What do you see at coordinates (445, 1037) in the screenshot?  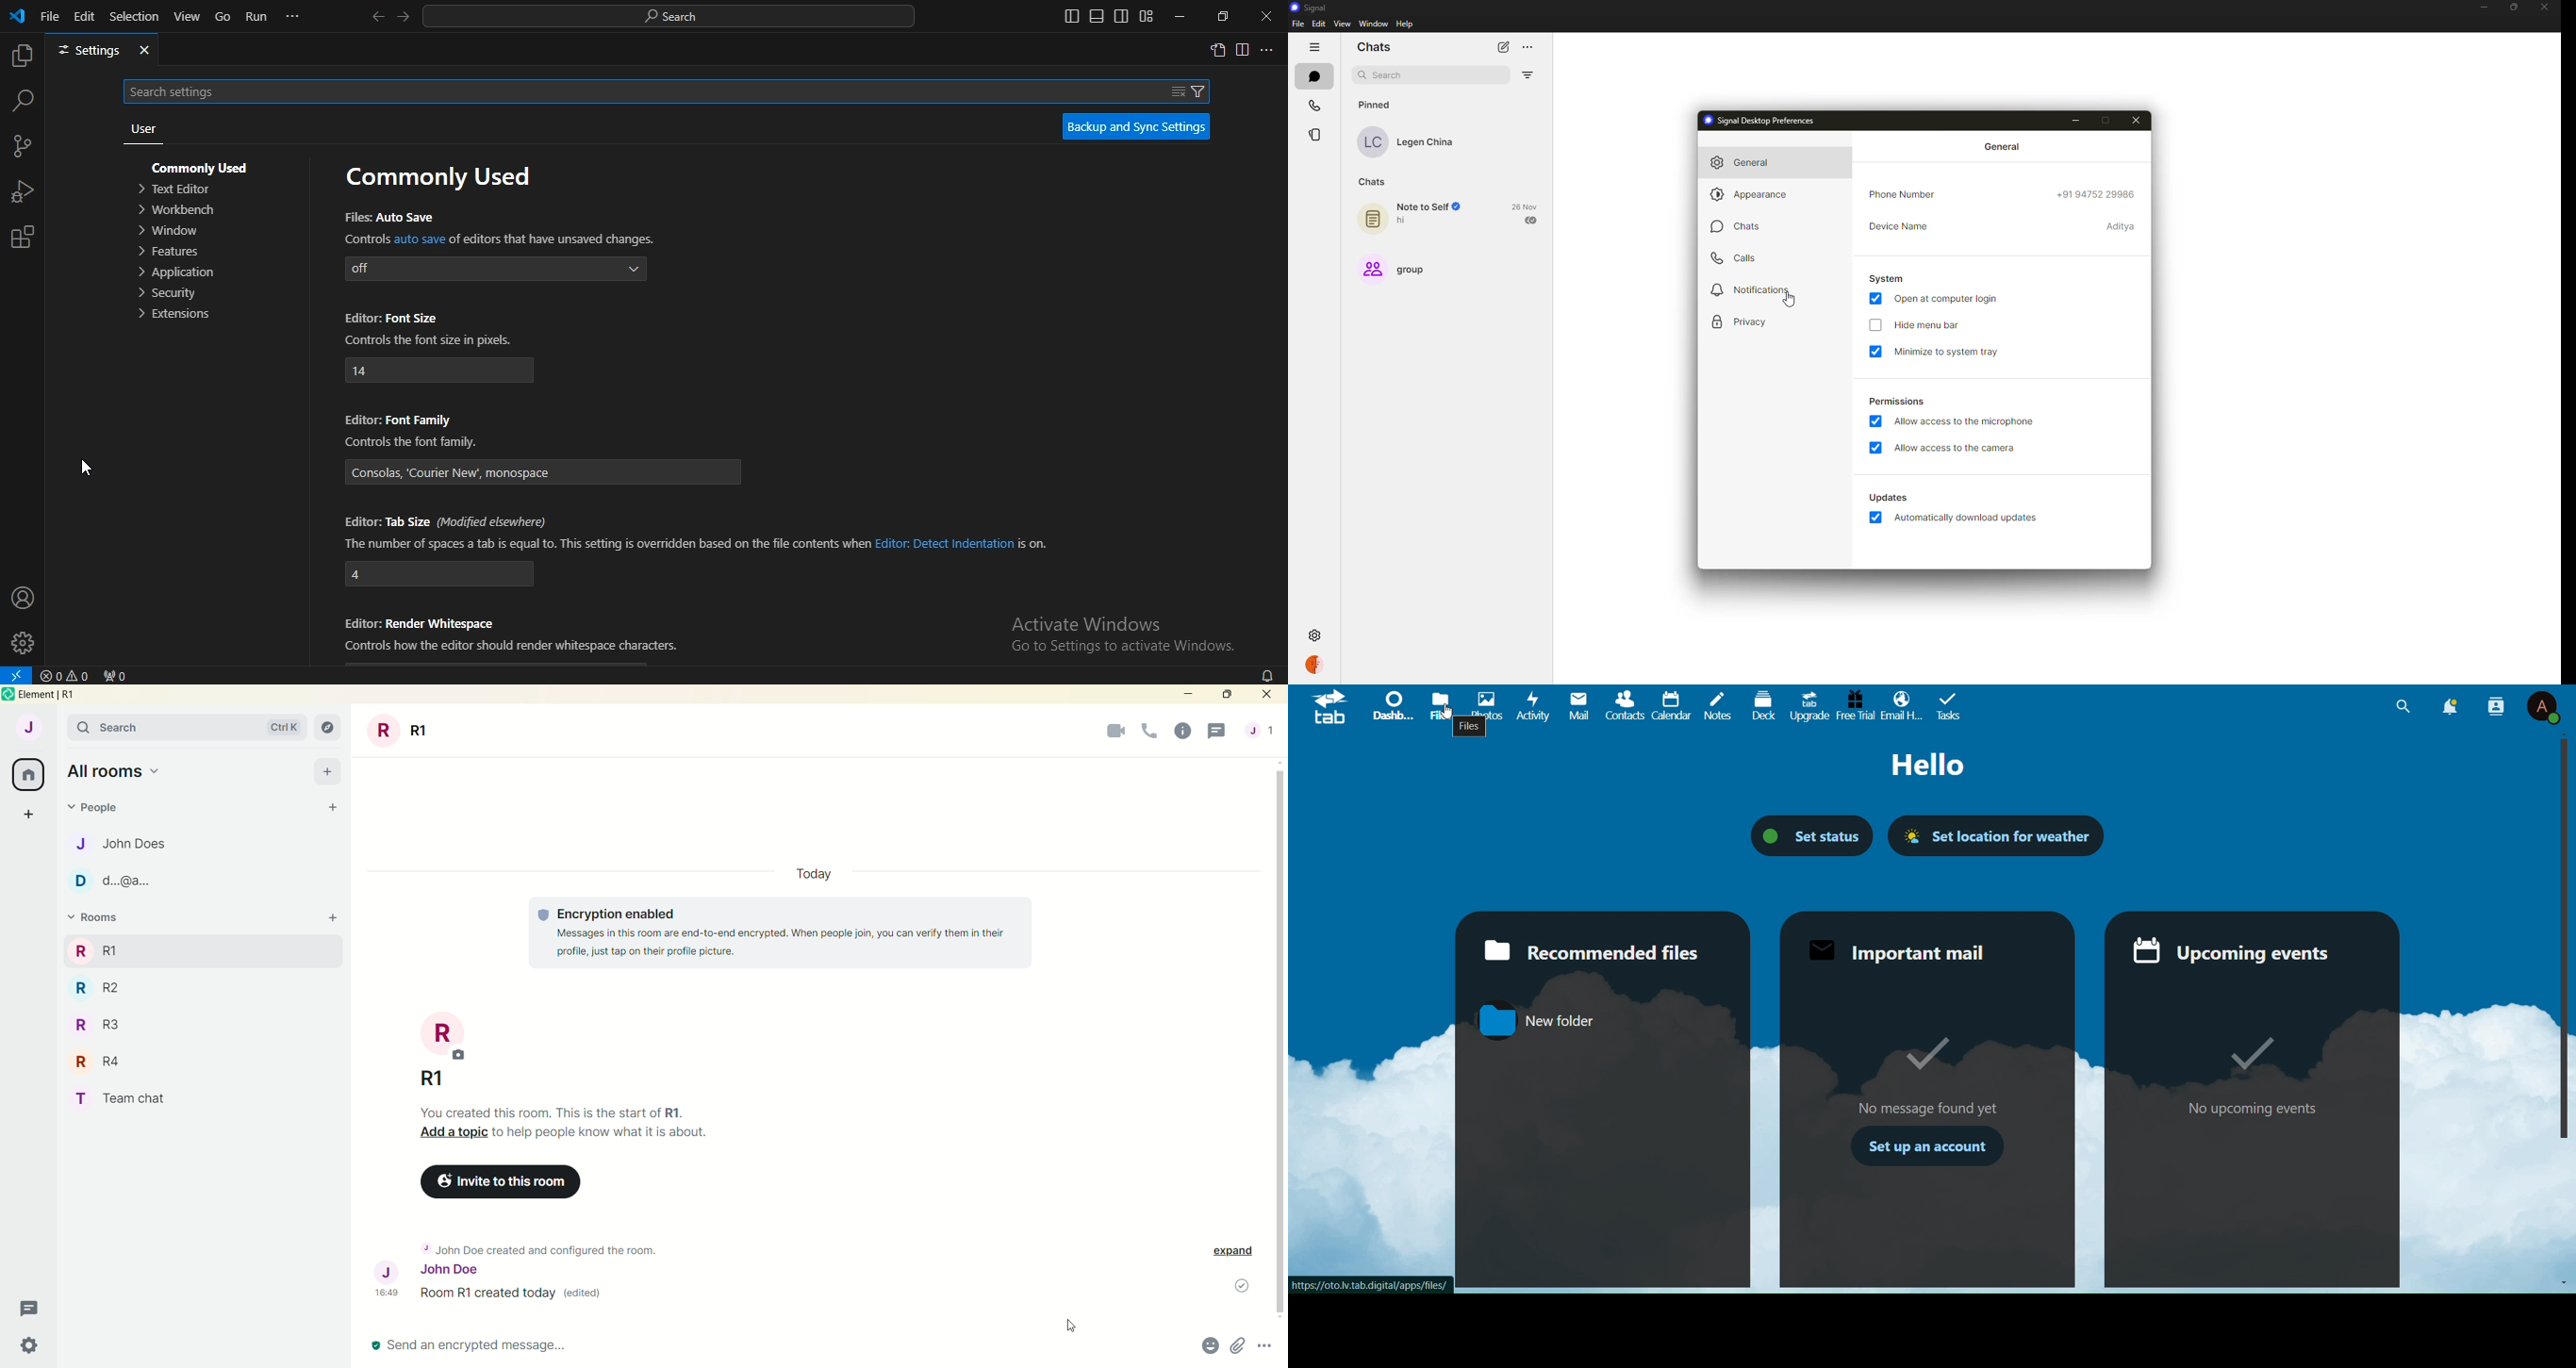 I see `room title` at bounding box center [445, 1037].